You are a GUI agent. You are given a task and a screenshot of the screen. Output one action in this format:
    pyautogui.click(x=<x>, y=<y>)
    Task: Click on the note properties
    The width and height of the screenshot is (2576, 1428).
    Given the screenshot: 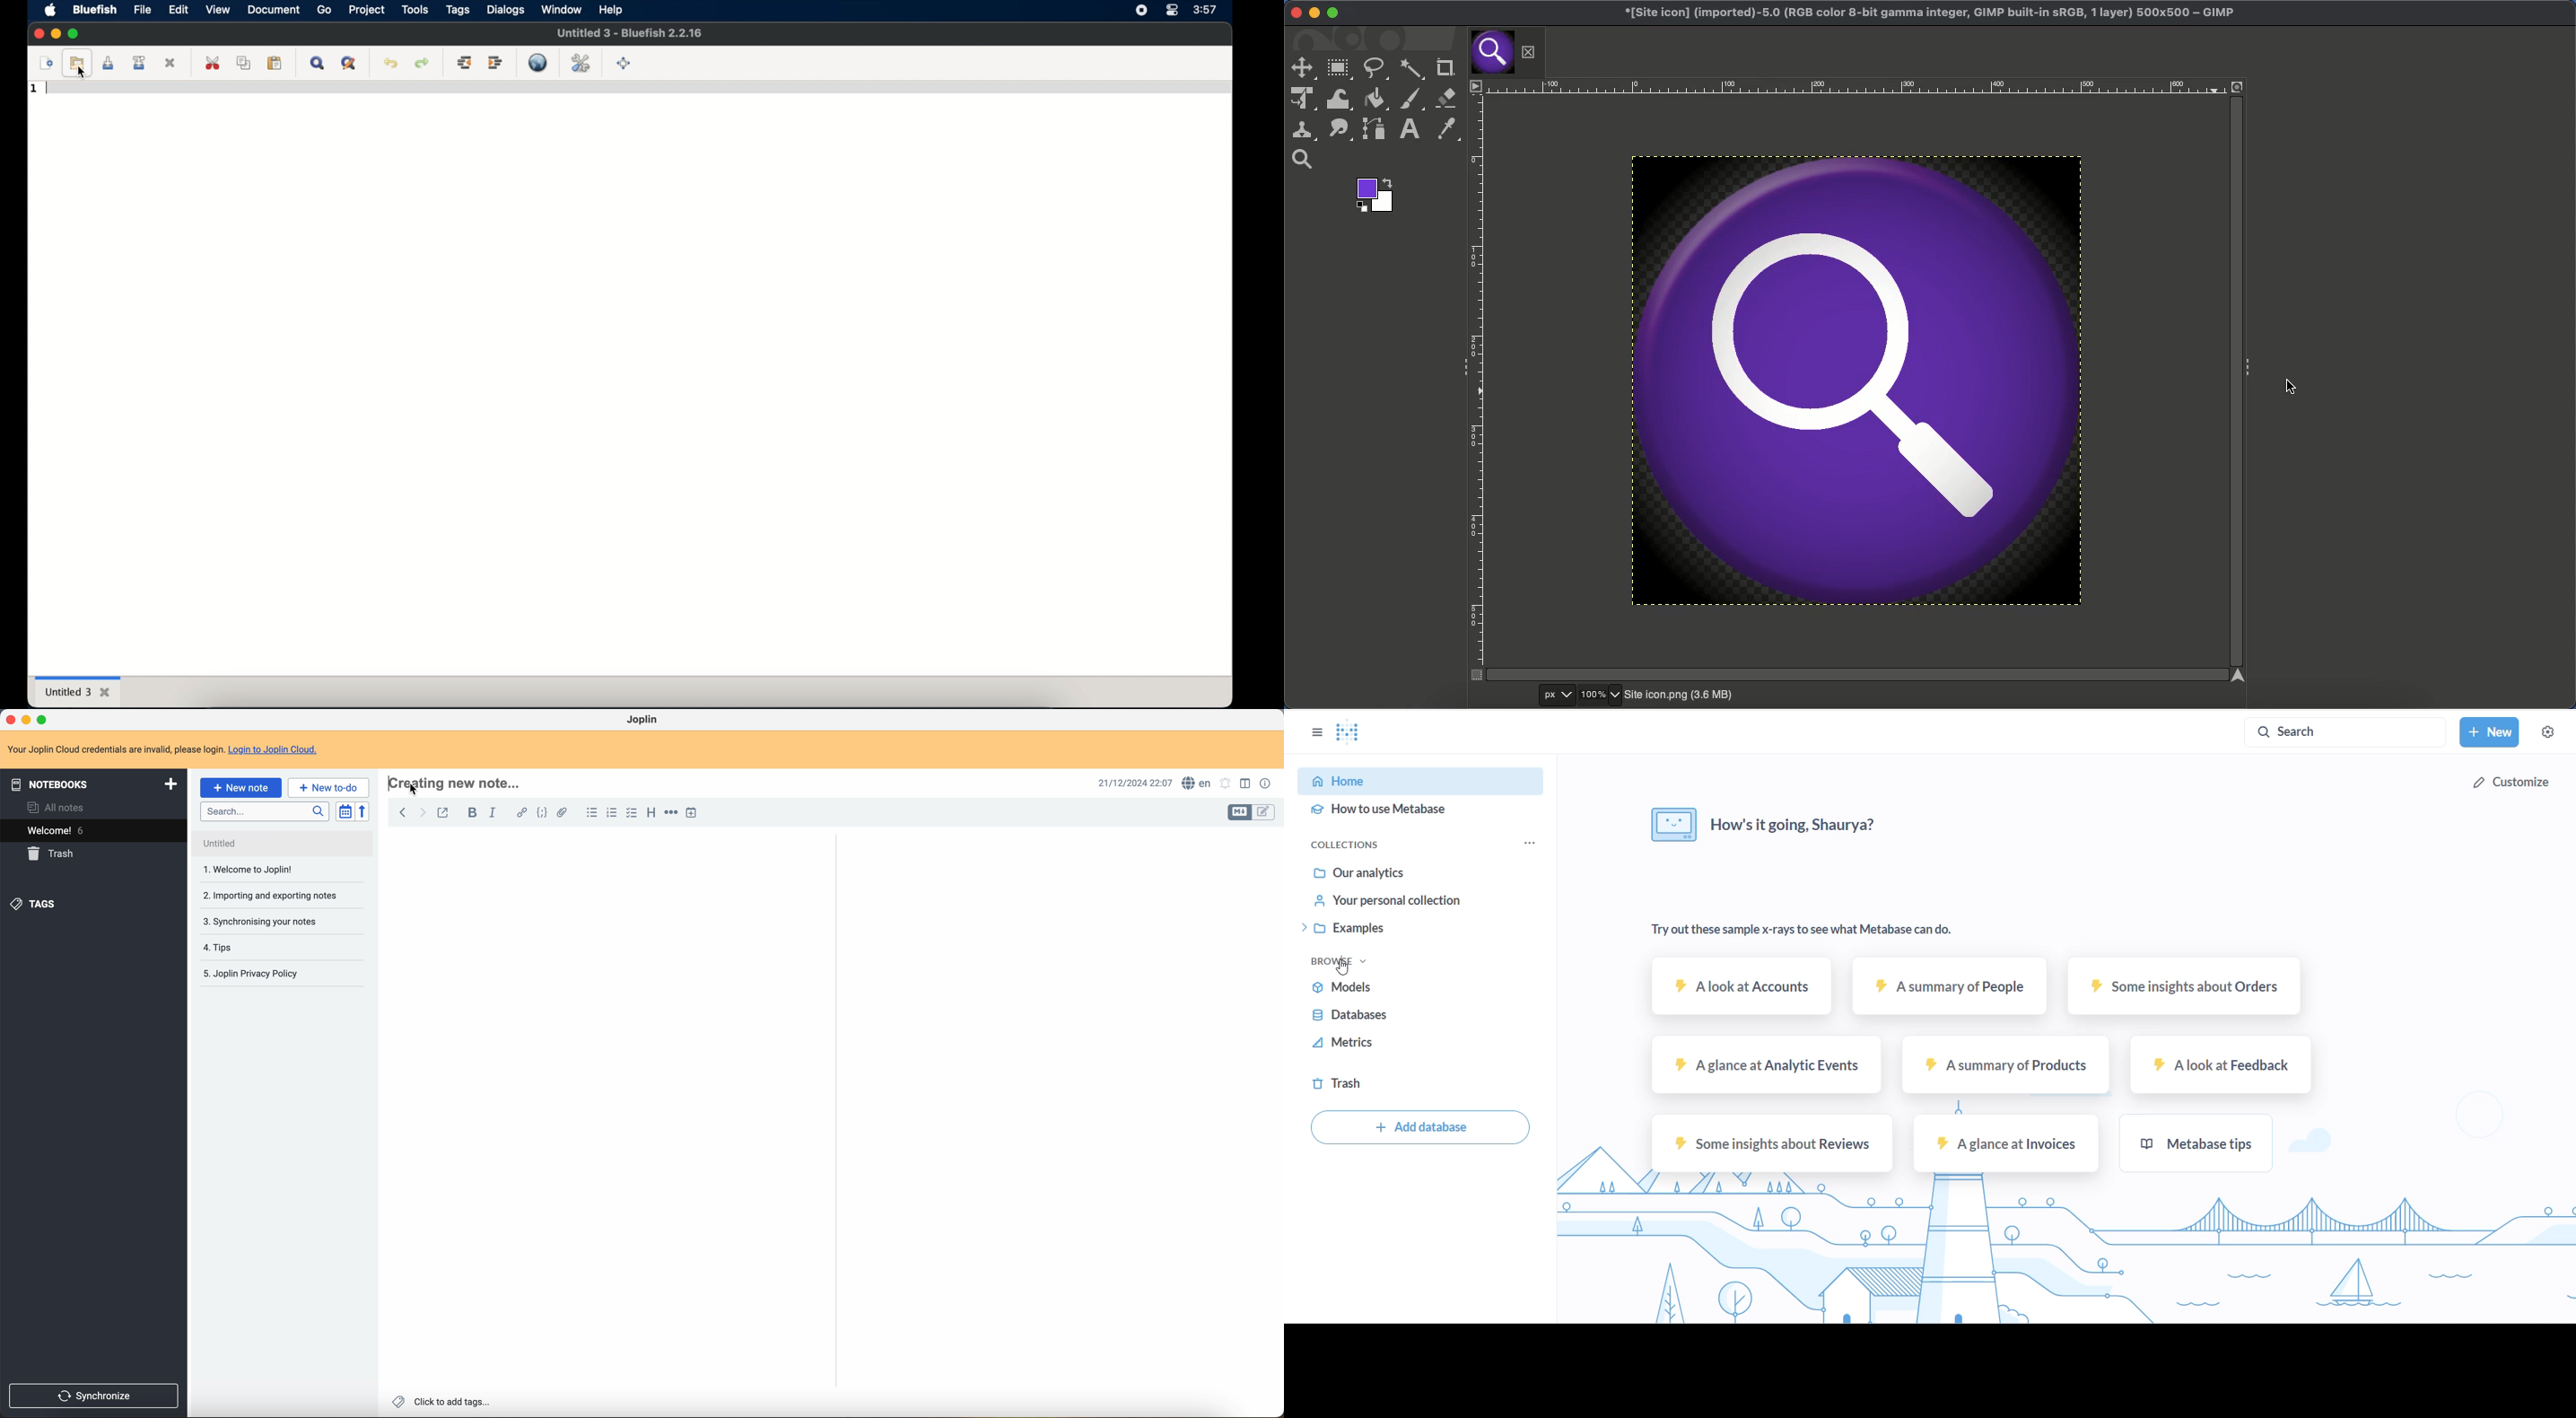 What is the action you would take?
    pyautogui.click(x=1266, y=784)
    